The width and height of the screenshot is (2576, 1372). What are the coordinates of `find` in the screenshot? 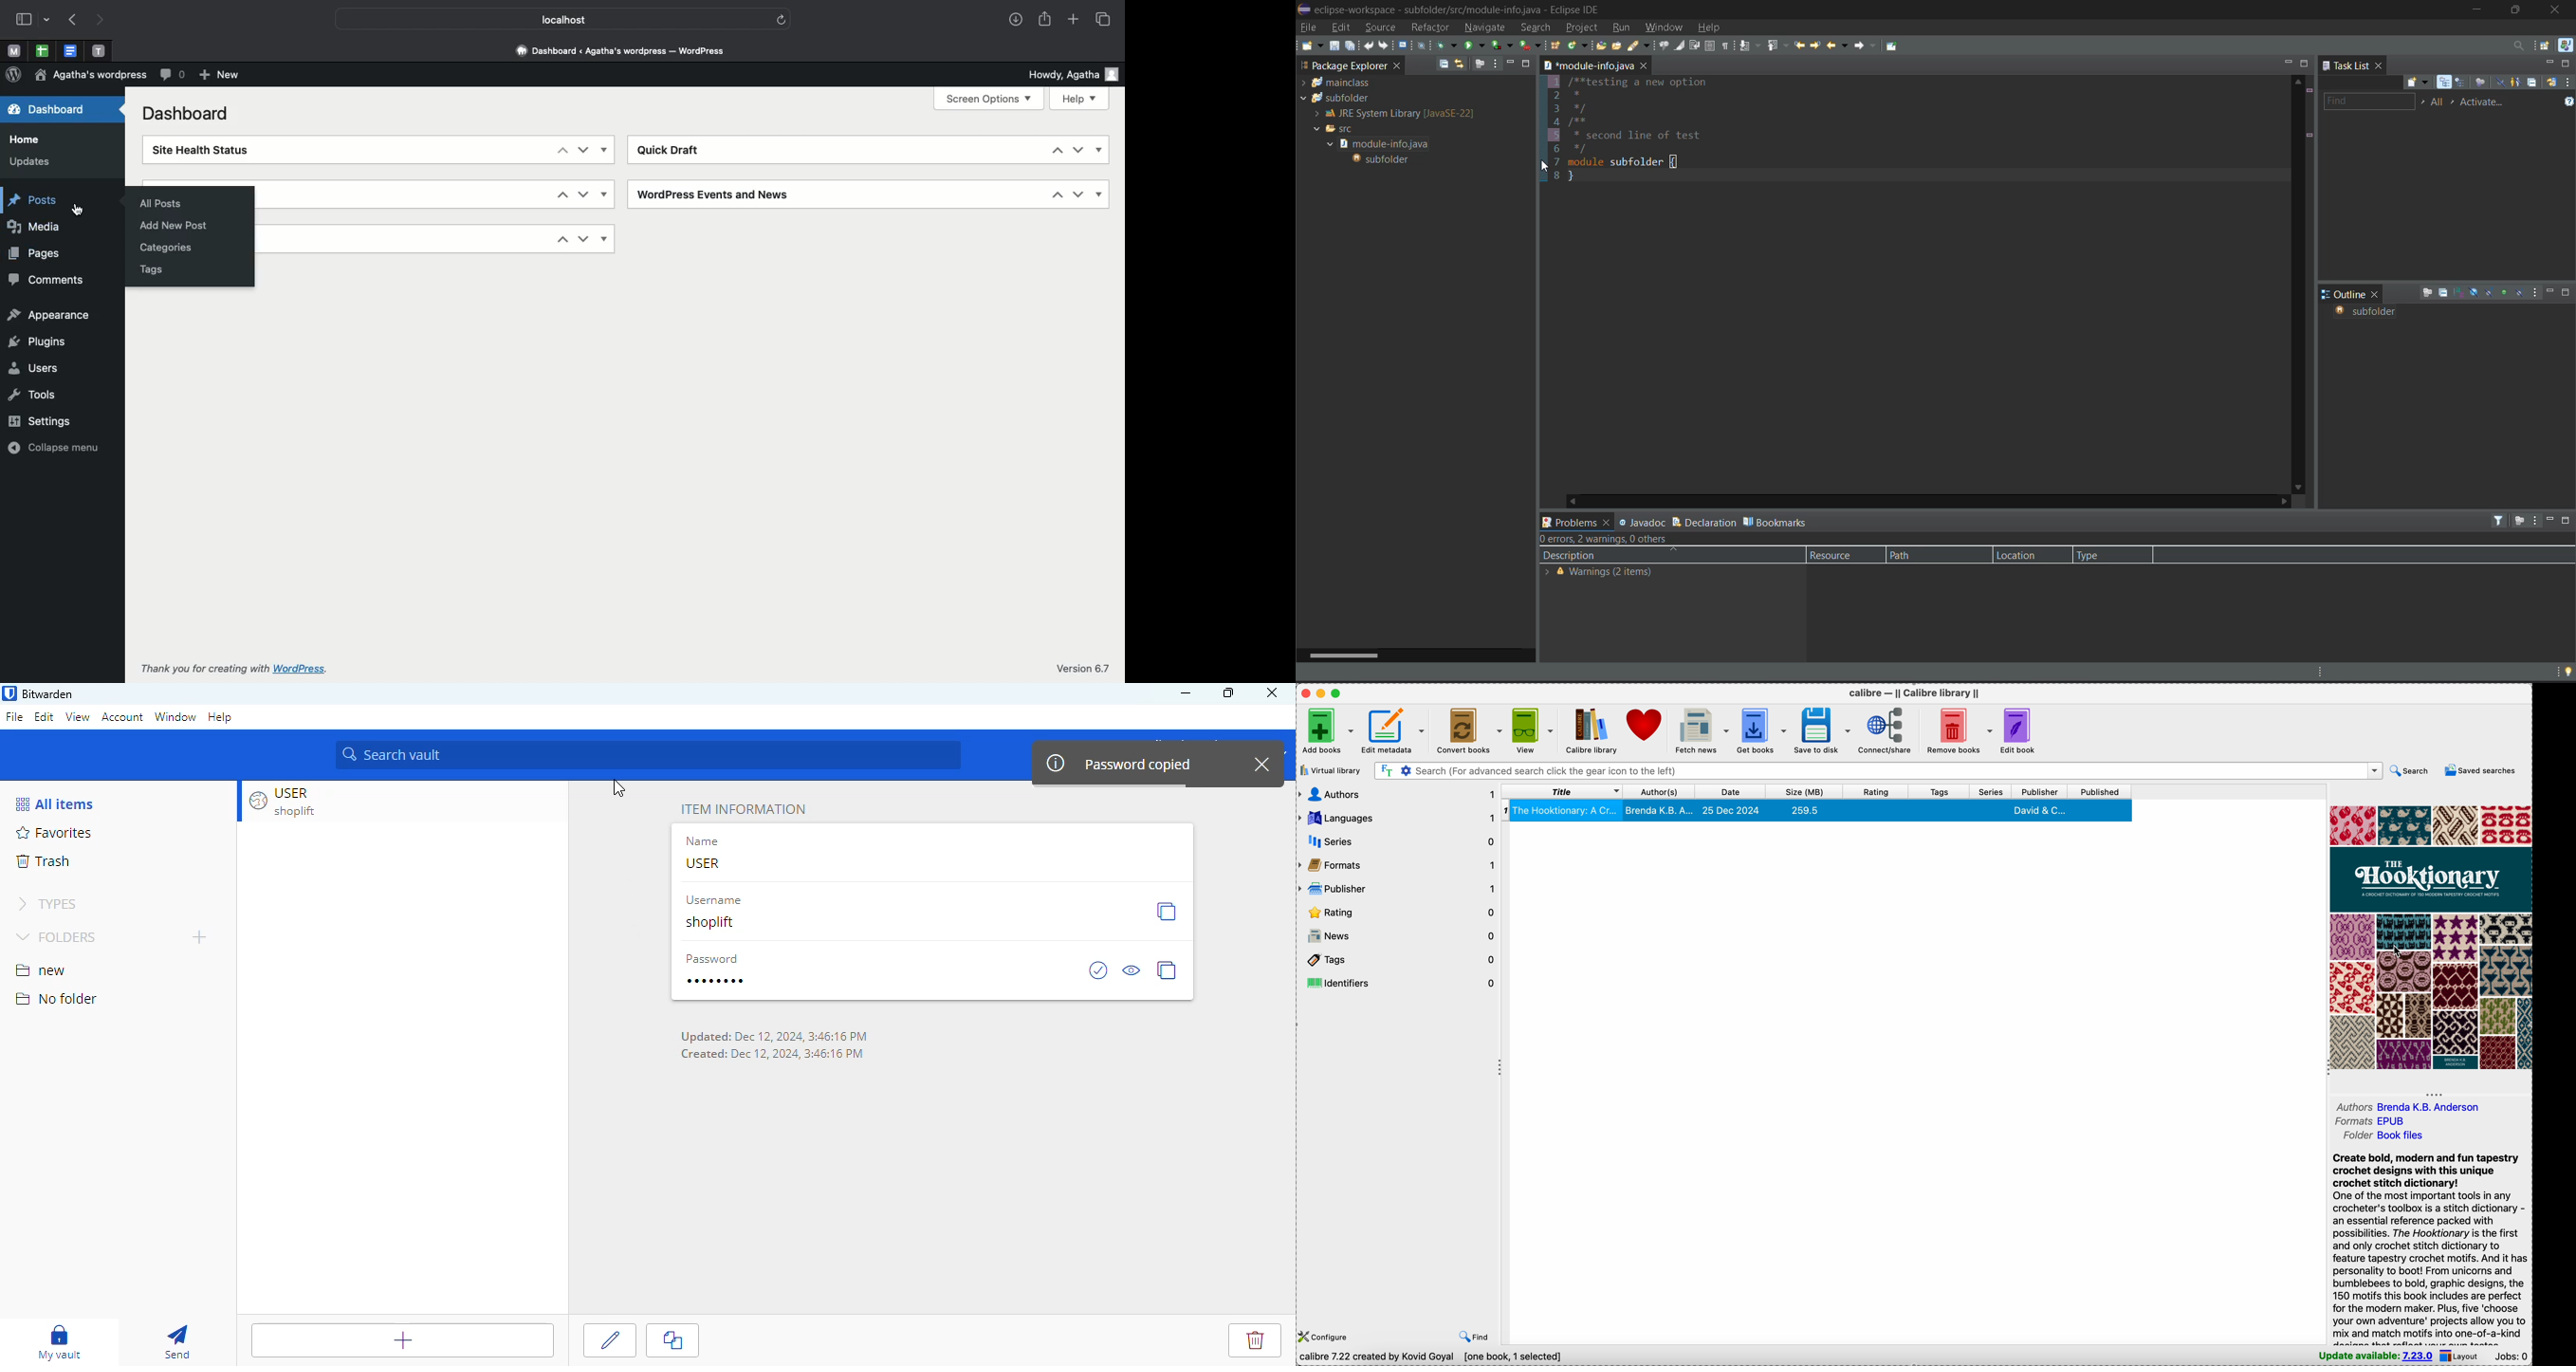 It's located at (1476, 1337).